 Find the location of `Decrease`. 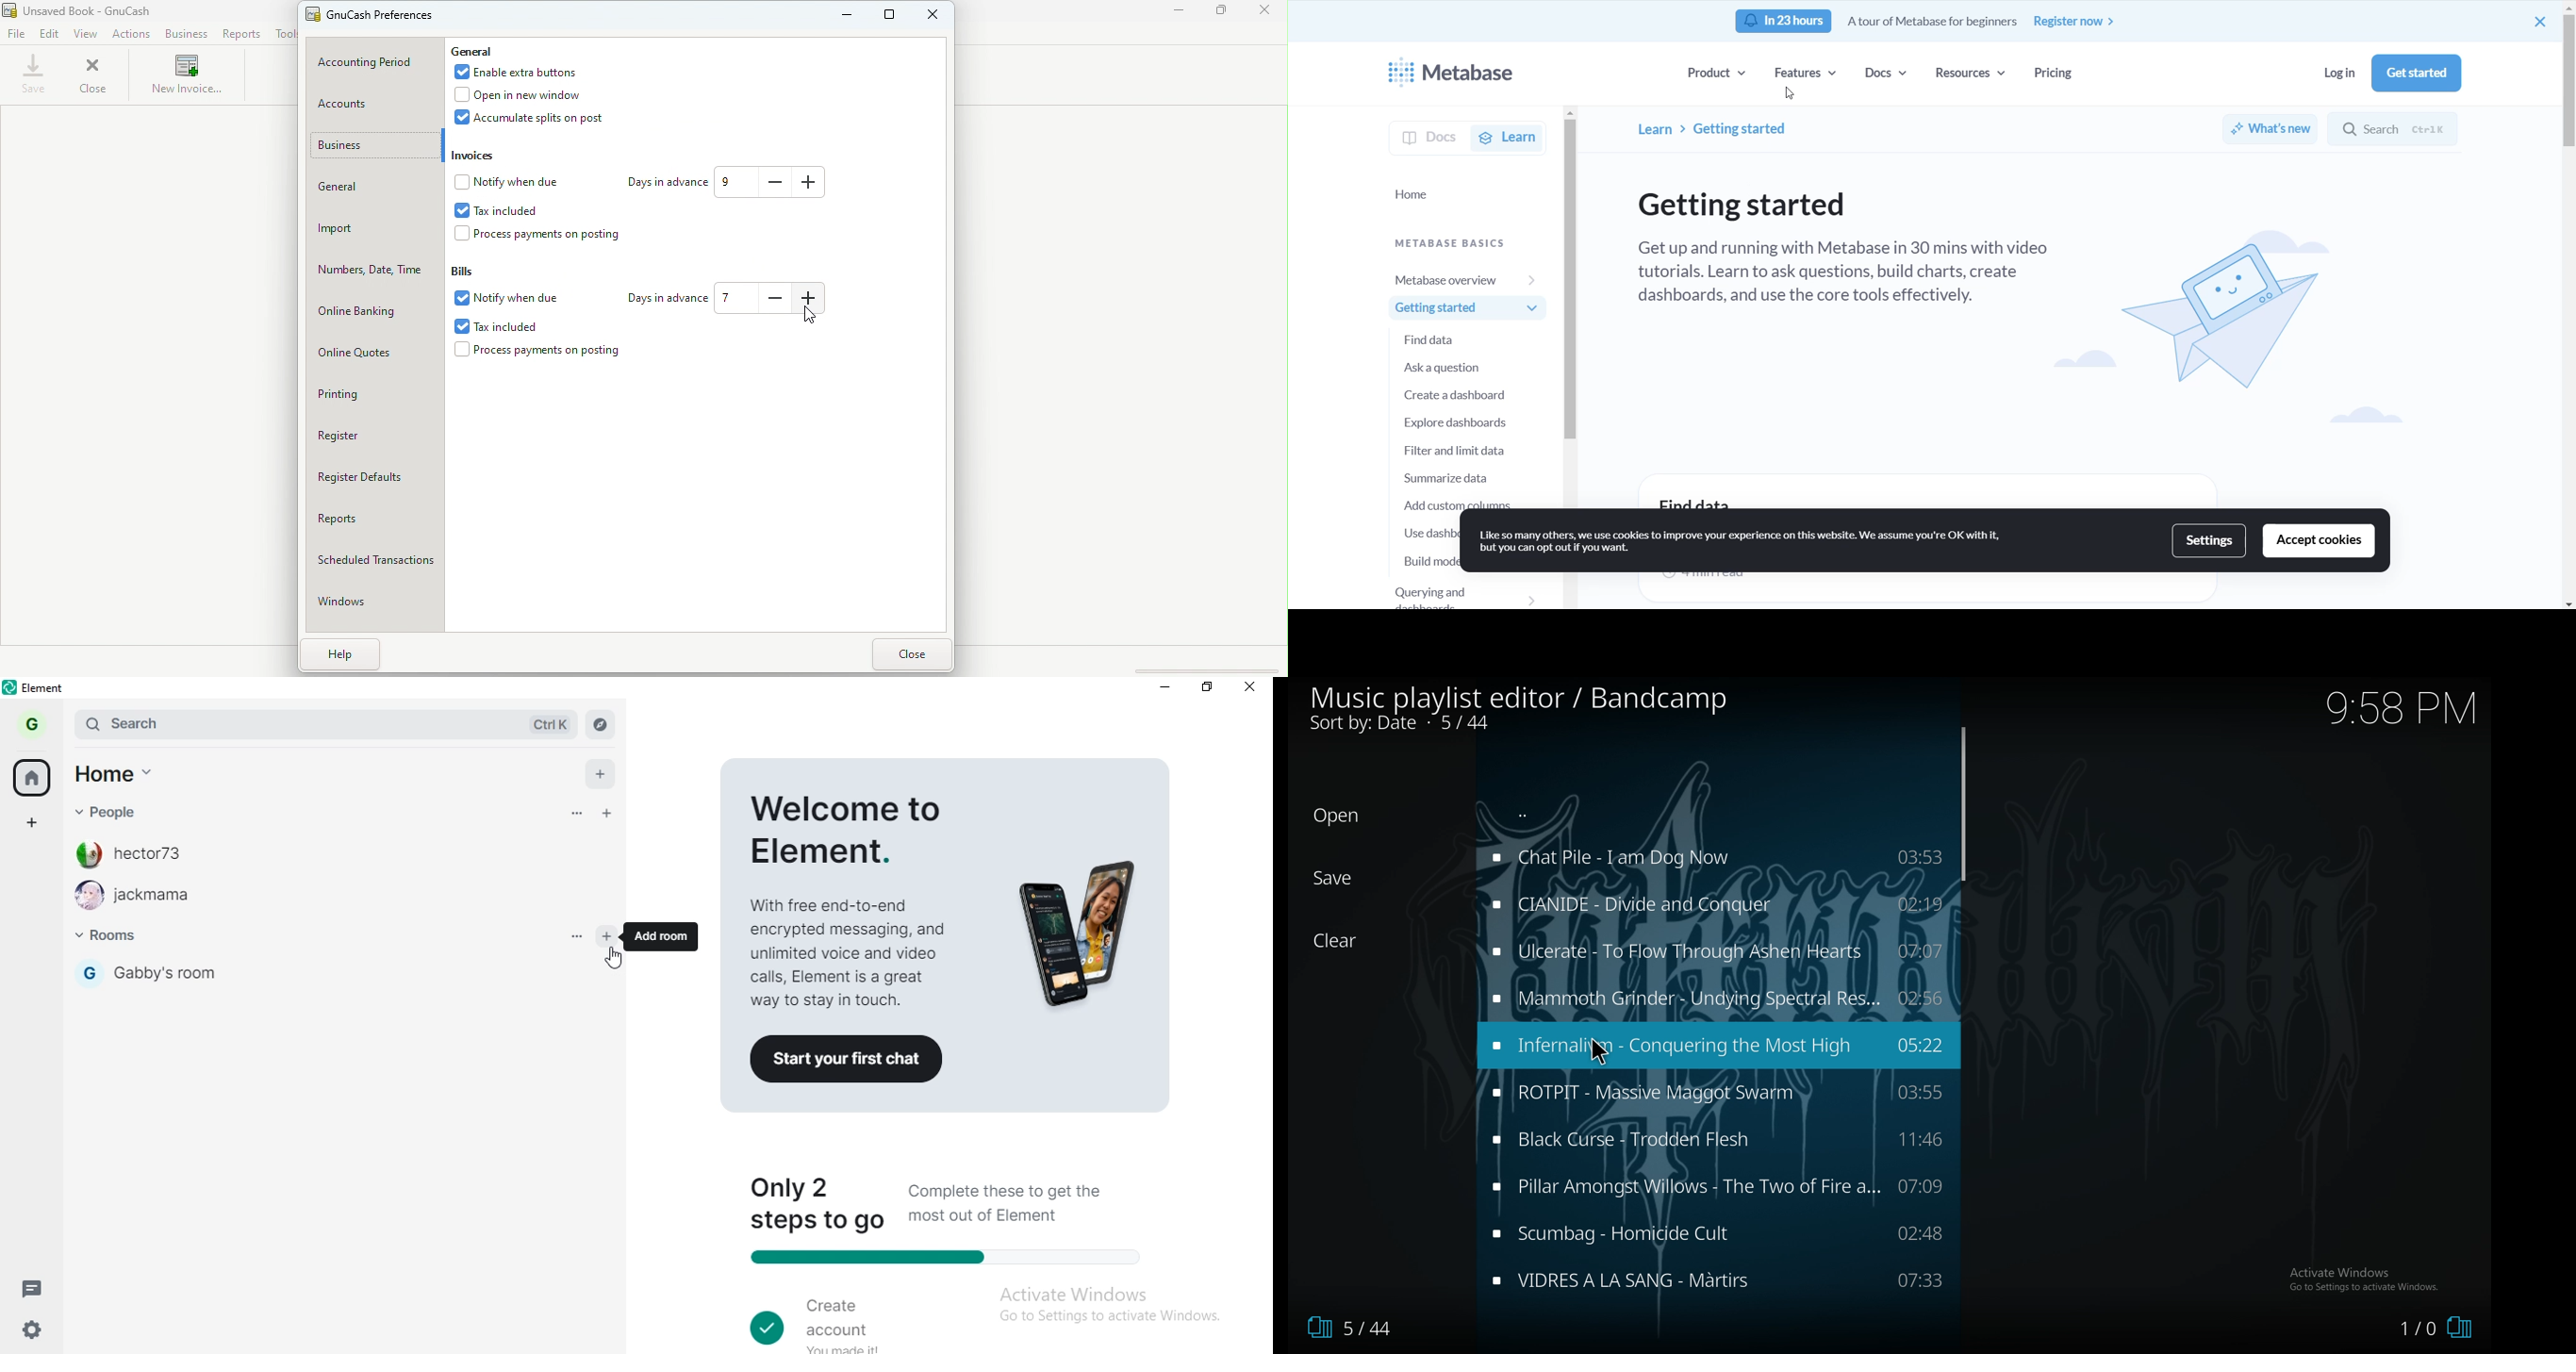

Decrease is located at coordinates (780, 302).